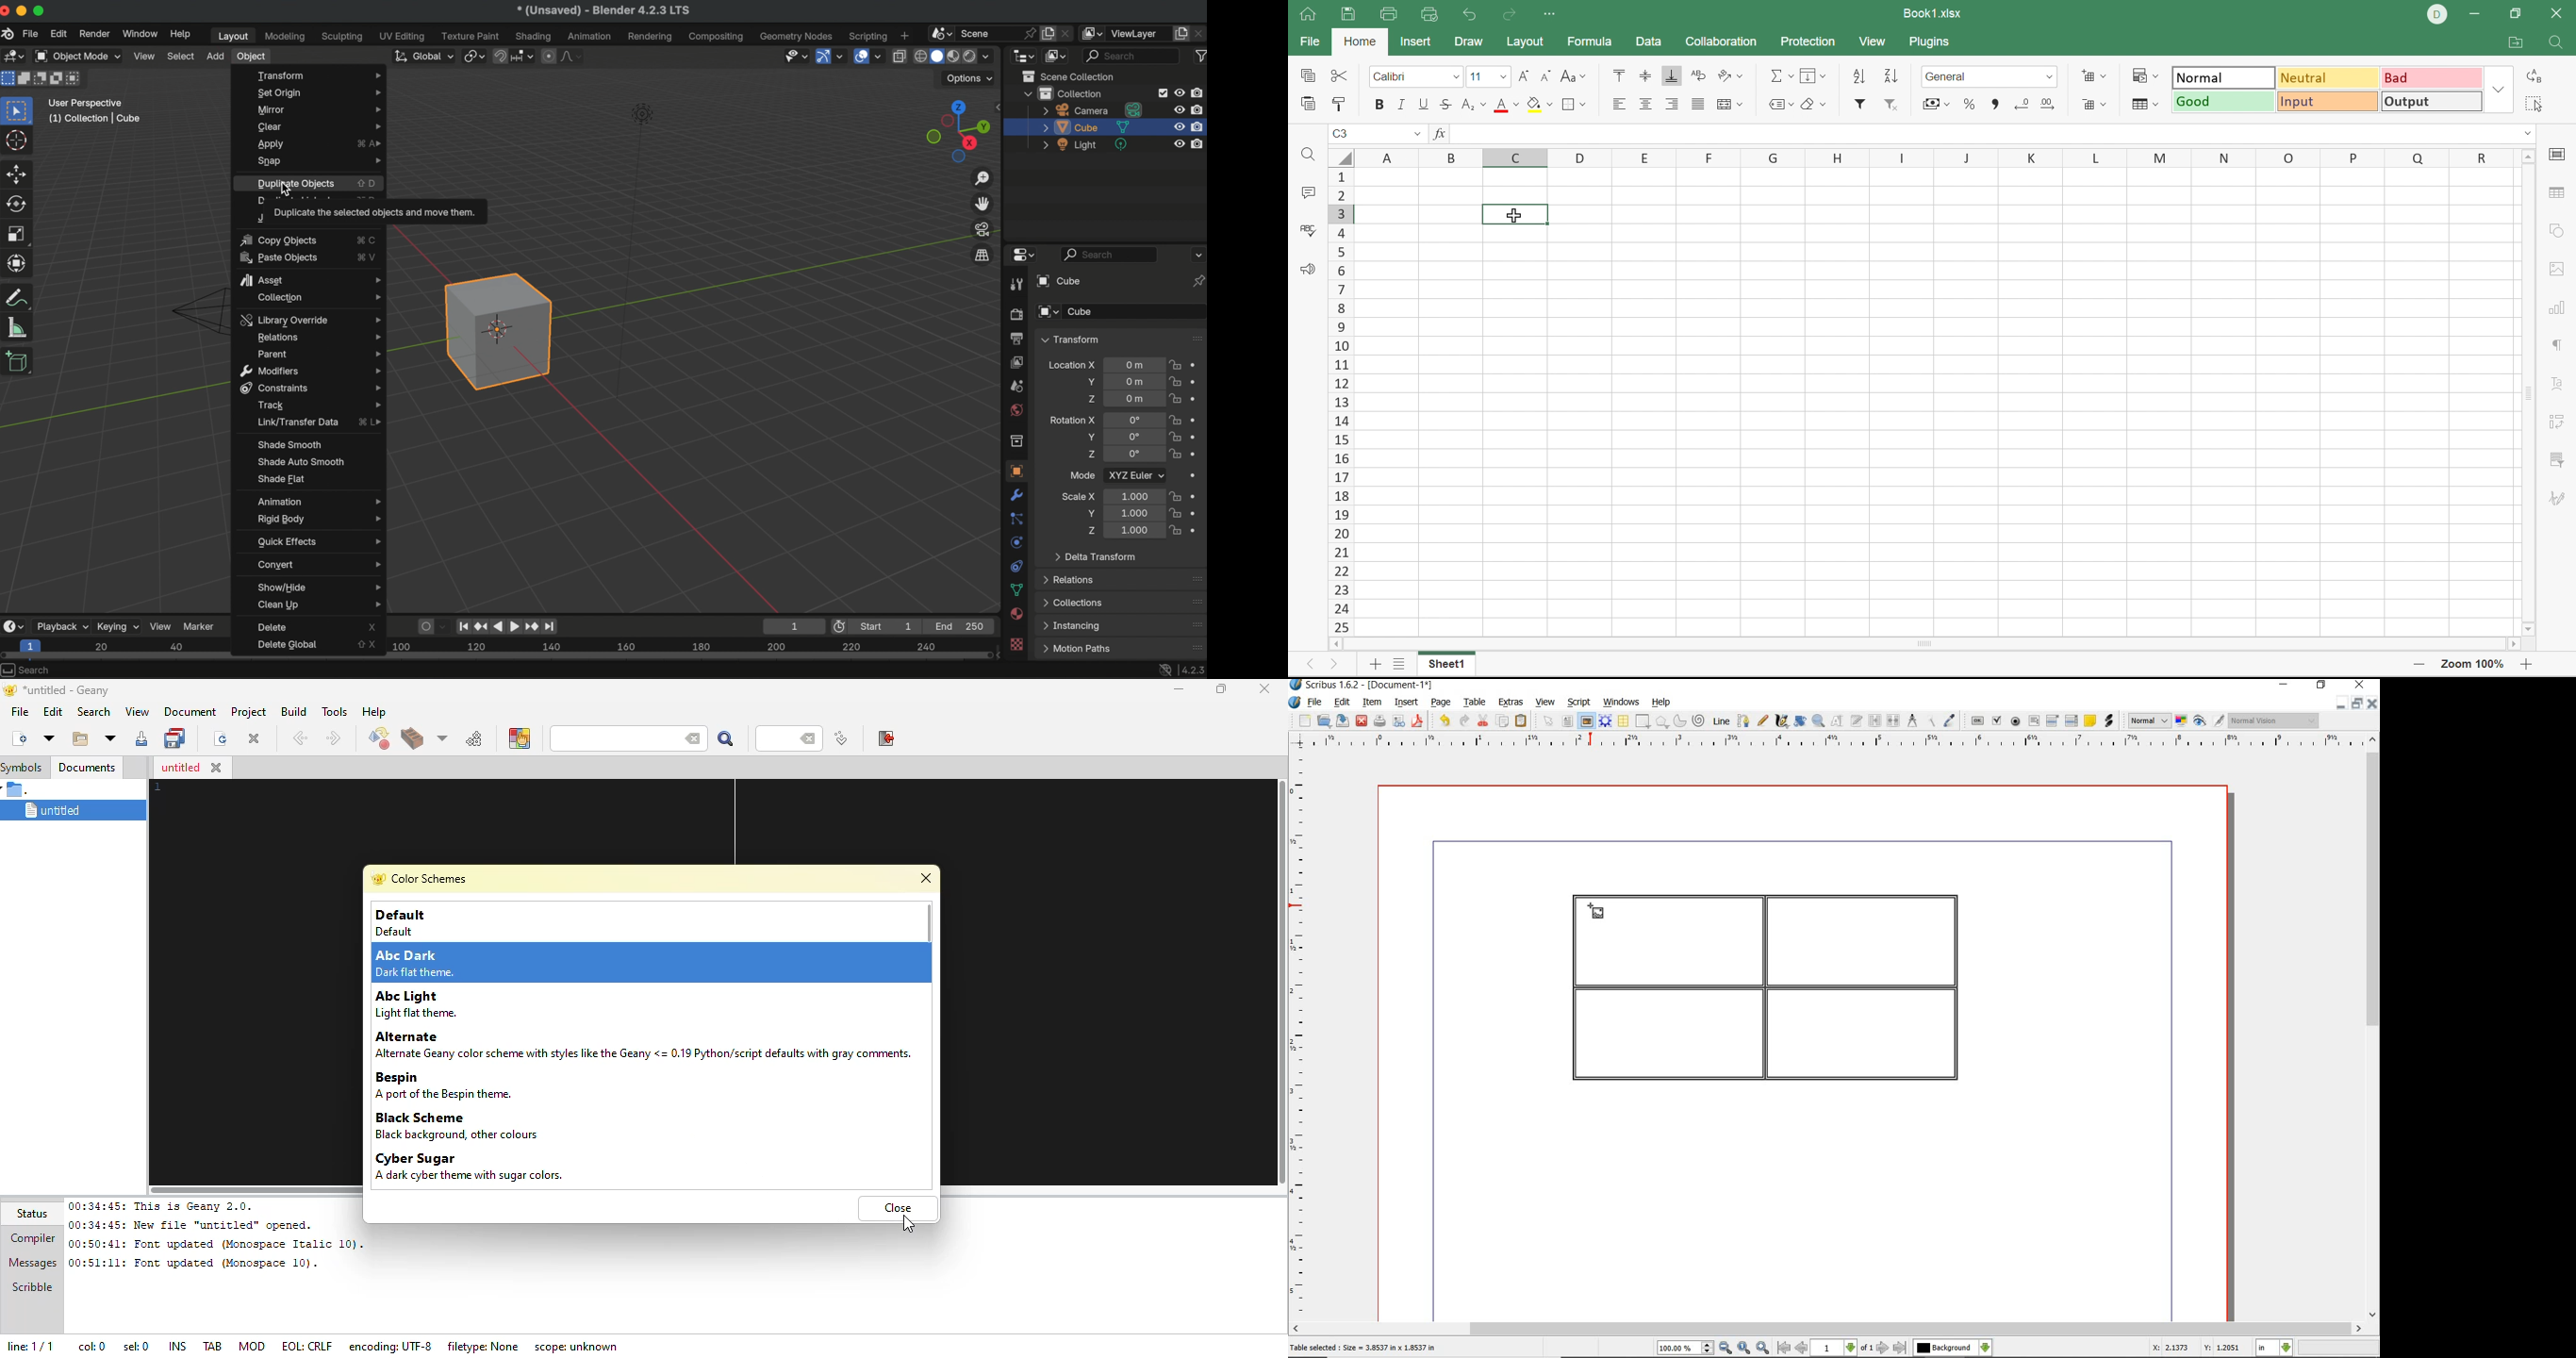 This screenshot has width=2576, height=1372. What do you see at coordinates (1840, 741) in the screenshot?
I see `ruler` at bounding box center [1840, 741].